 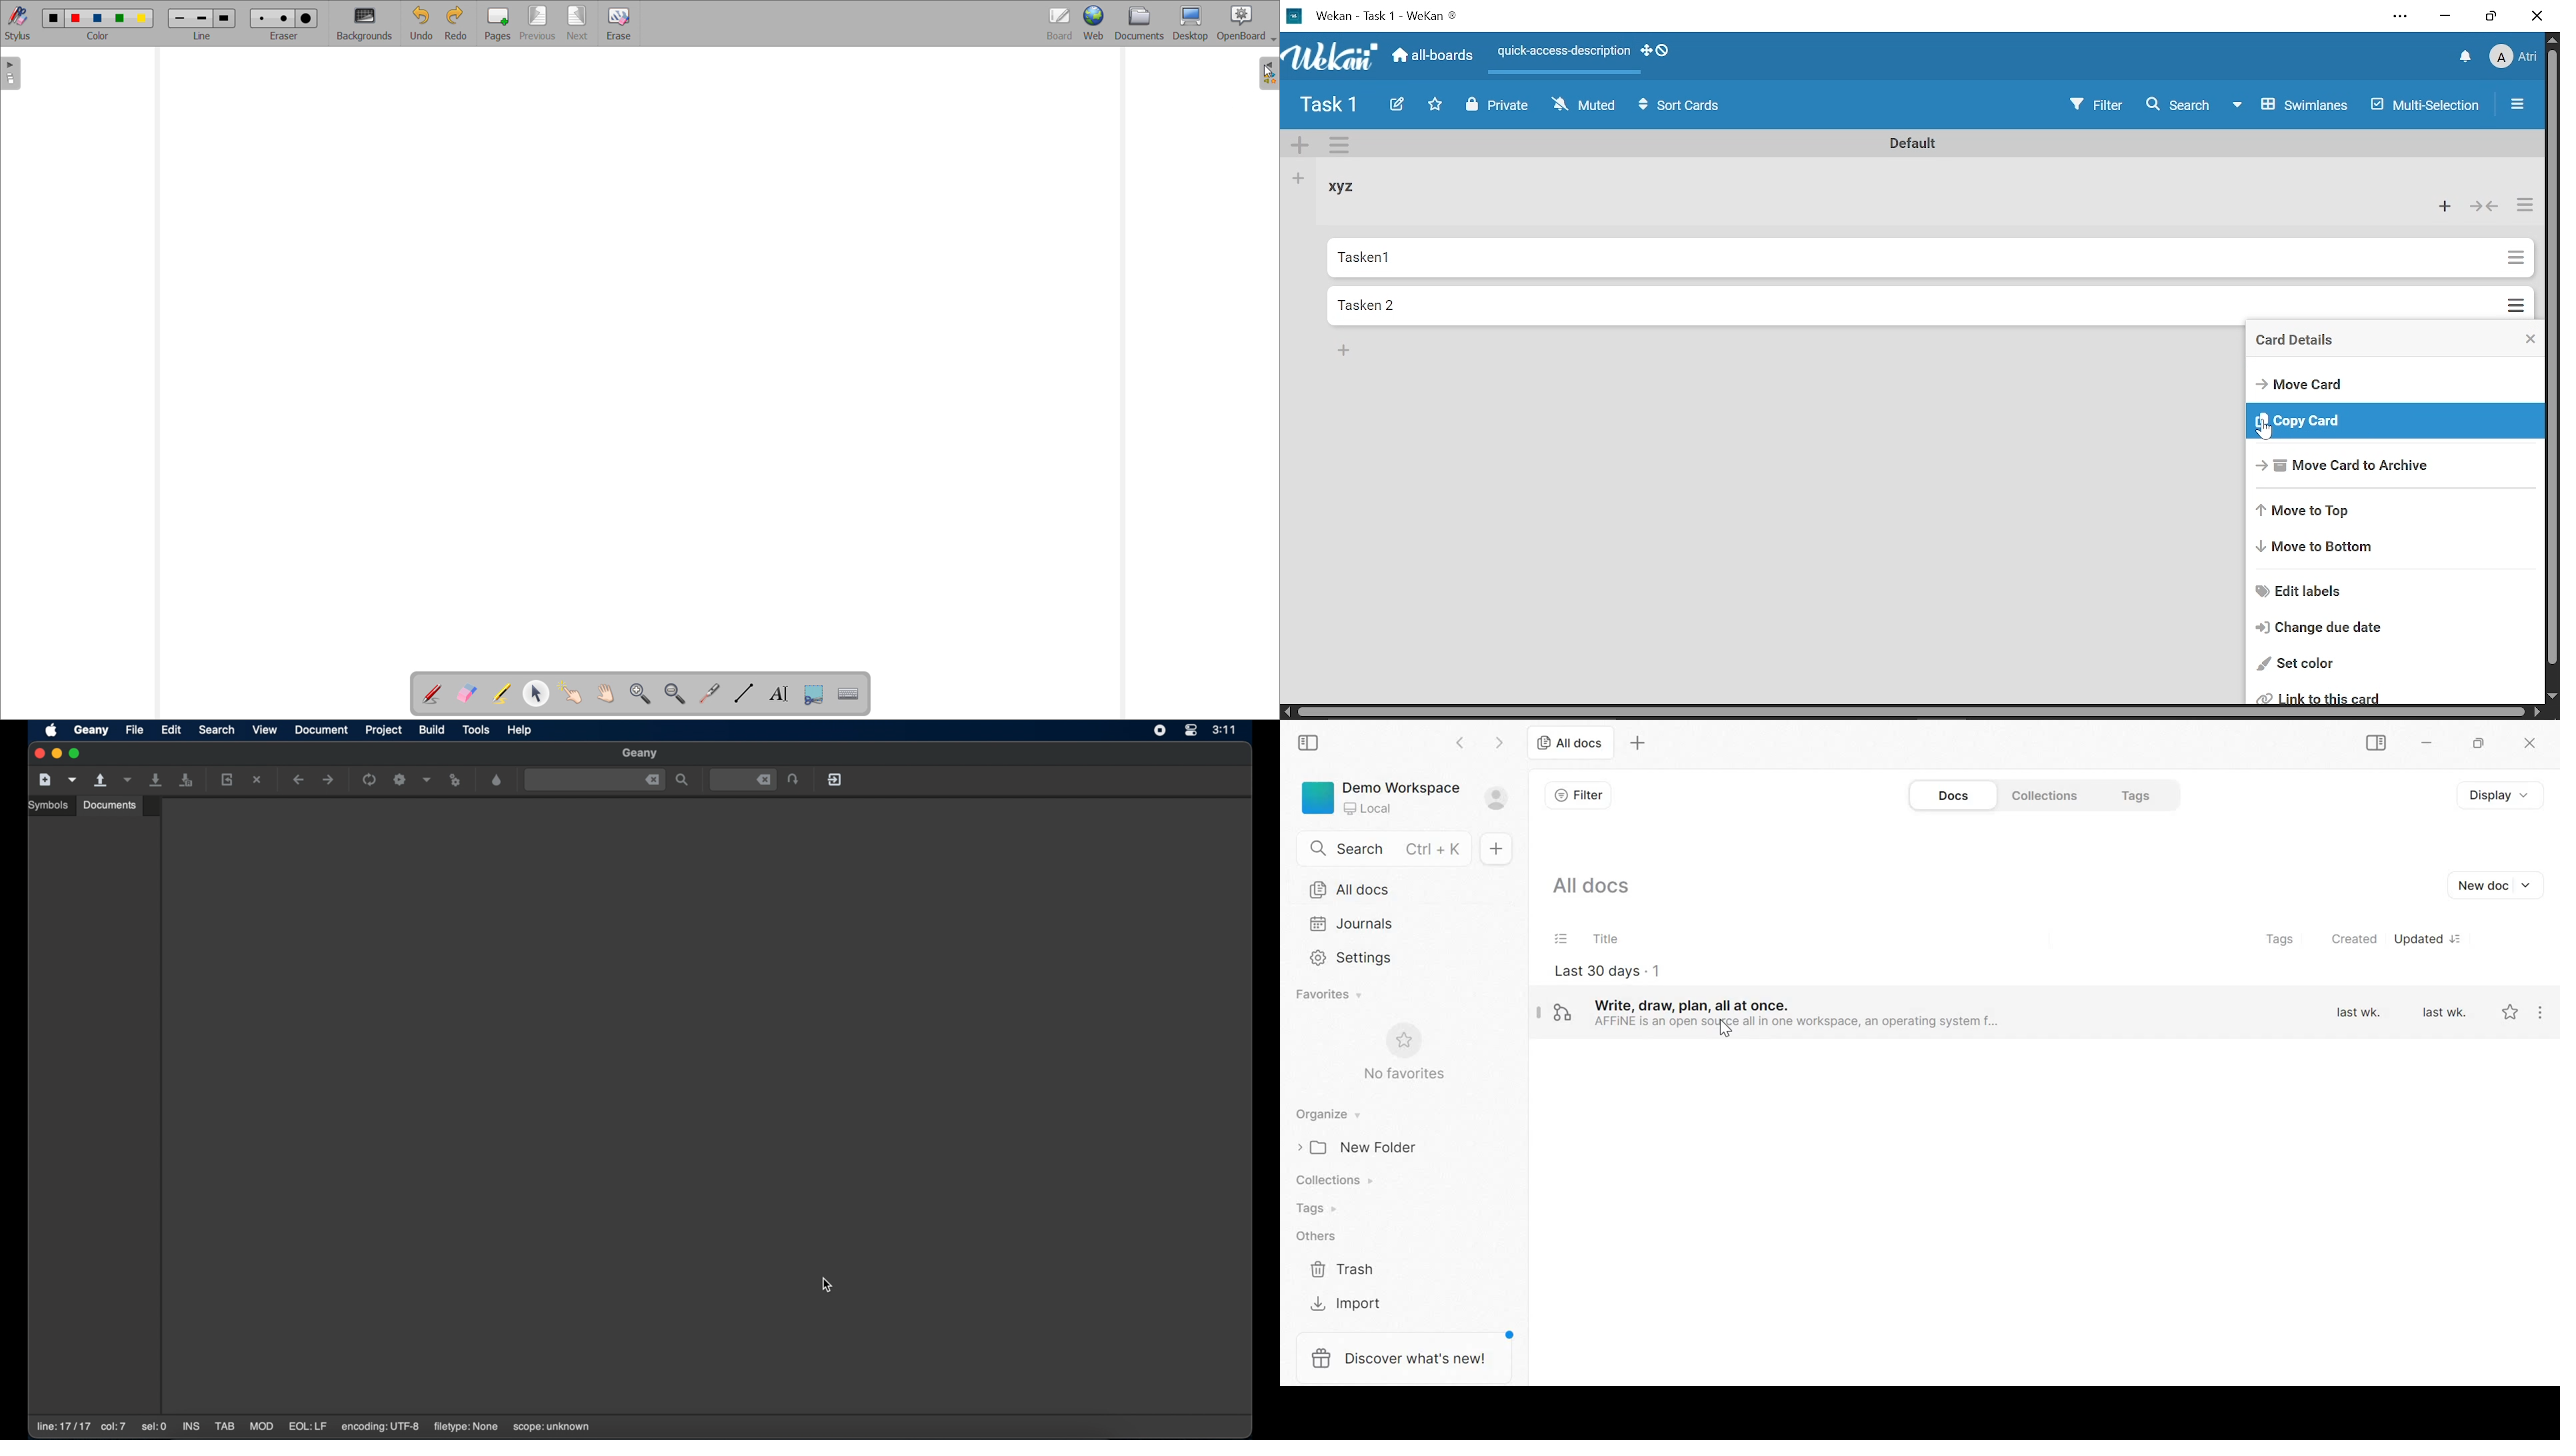 What do you see at coordinates (1495, 746) in the screenshot?
I see `Go forward` at bounding box center [1495, 746].